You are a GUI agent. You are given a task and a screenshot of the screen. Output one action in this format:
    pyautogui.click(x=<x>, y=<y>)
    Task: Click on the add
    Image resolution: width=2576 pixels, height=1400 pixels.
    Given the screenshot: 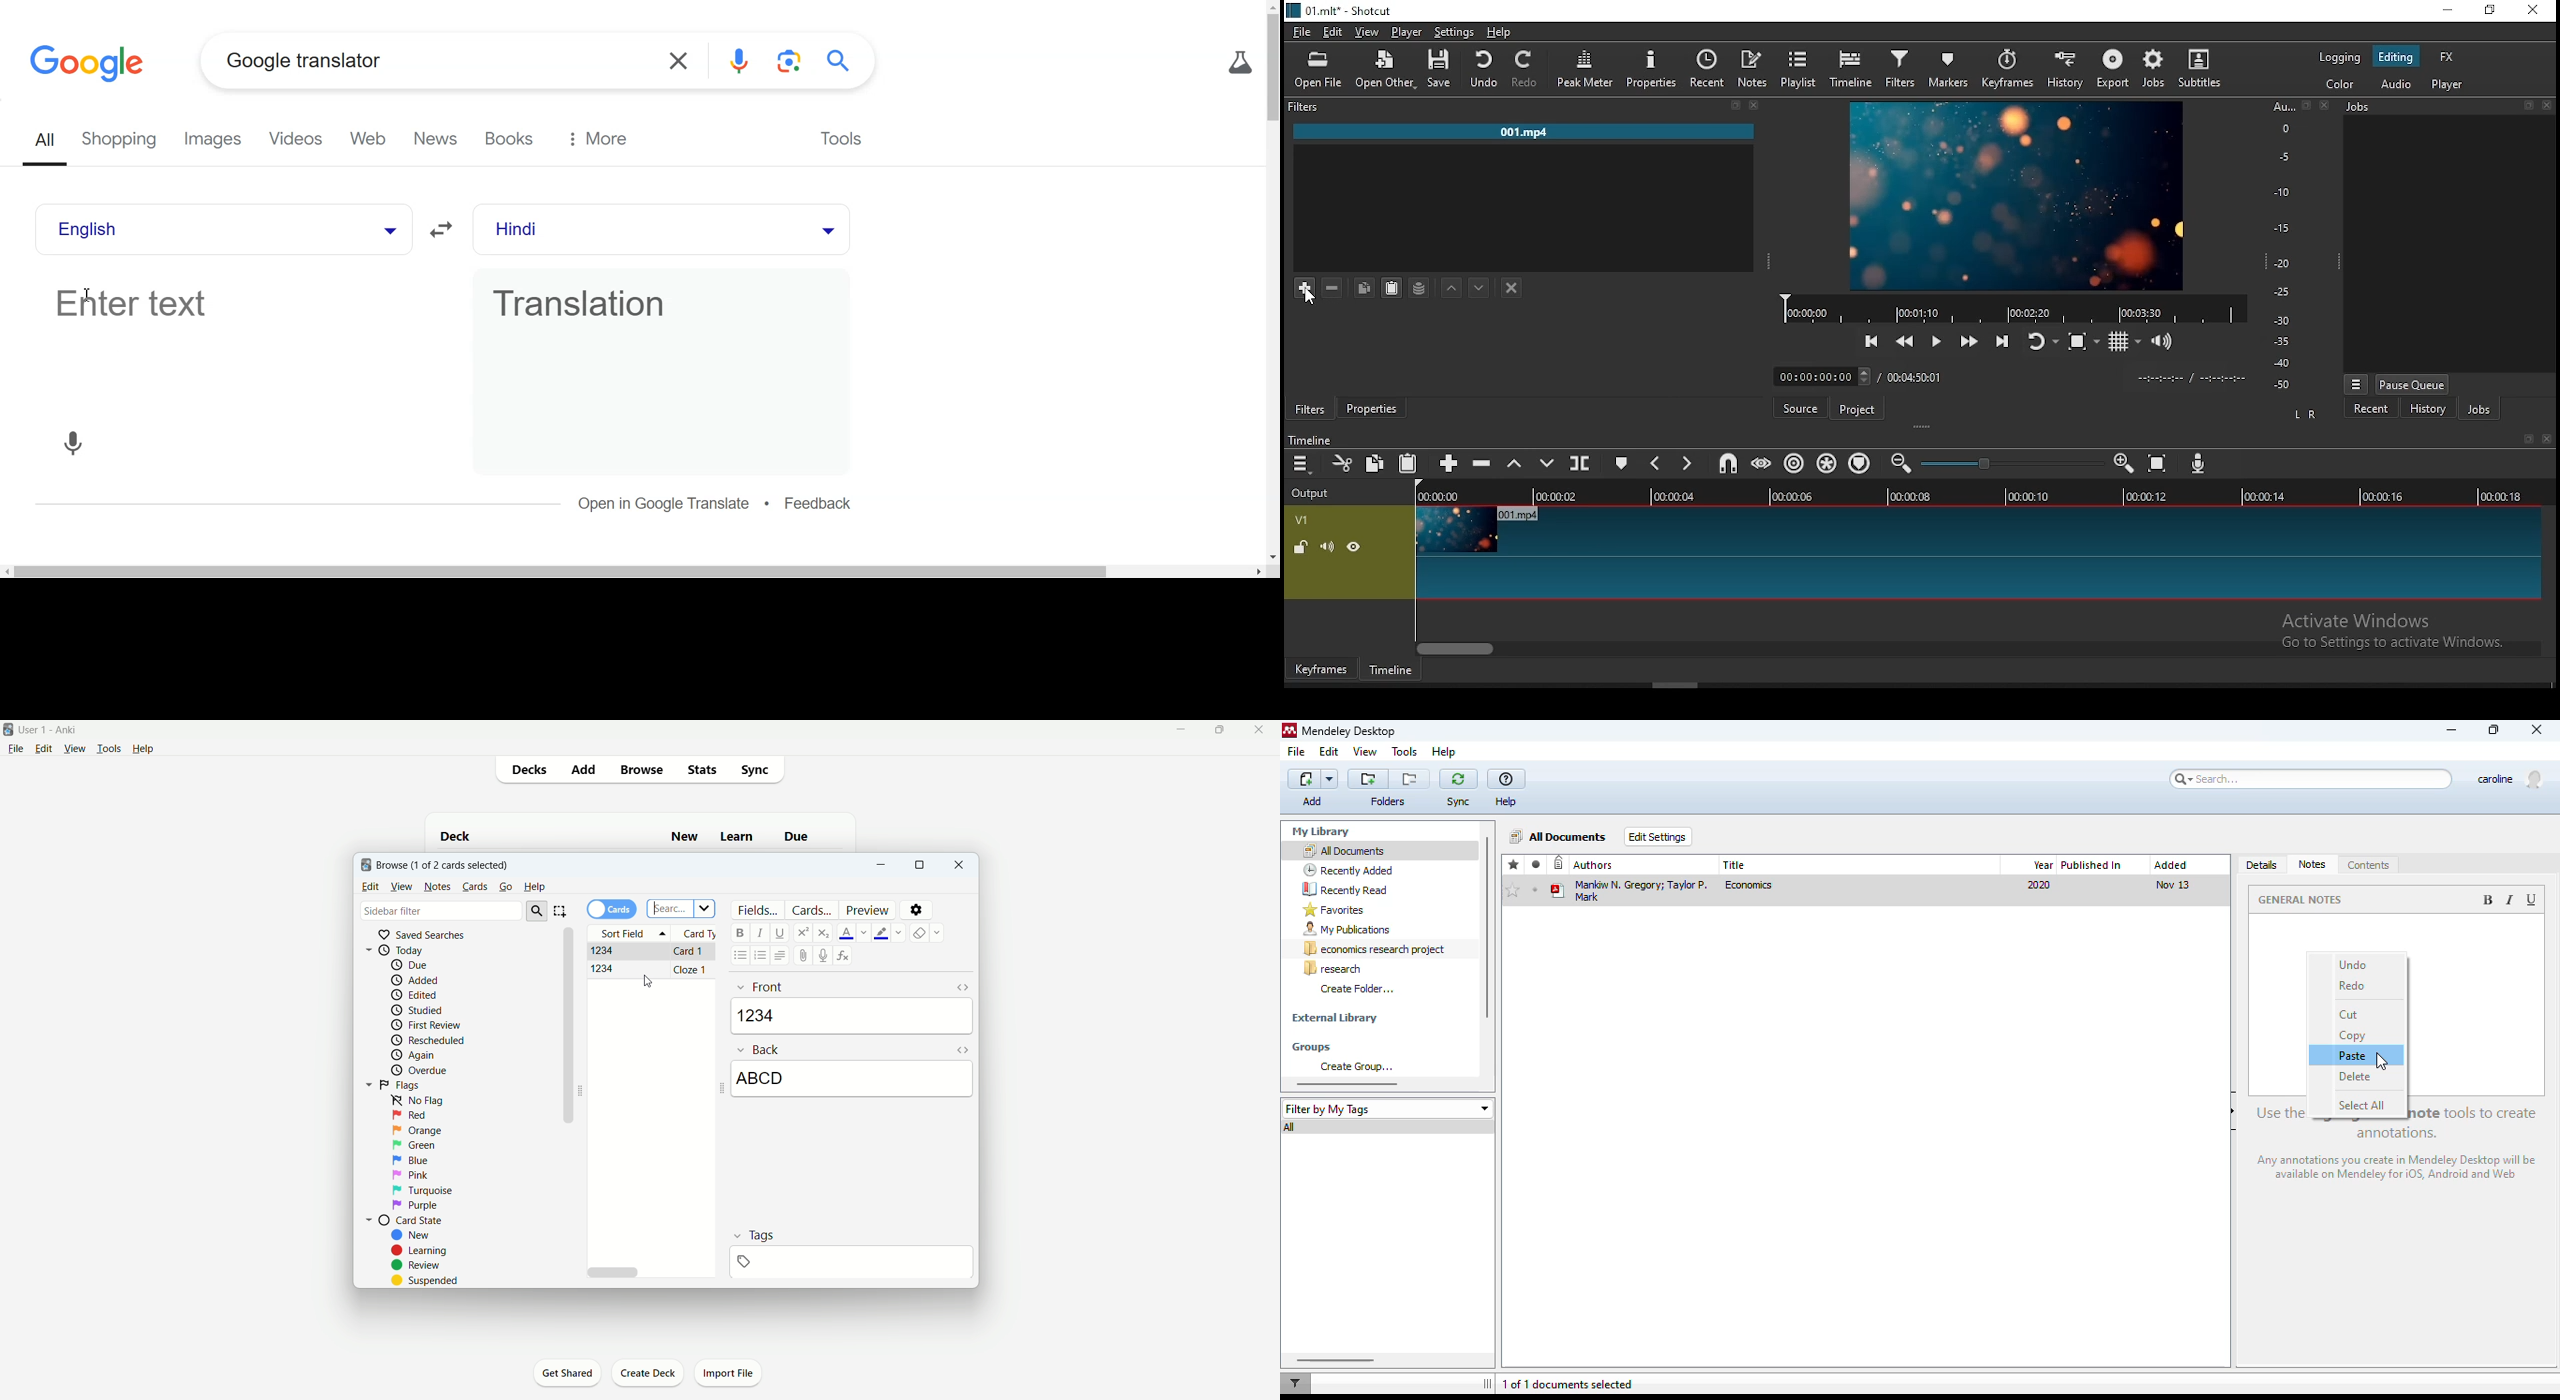 What is the action you would take?
    pyautogui.click(x=1314, y=779)
    